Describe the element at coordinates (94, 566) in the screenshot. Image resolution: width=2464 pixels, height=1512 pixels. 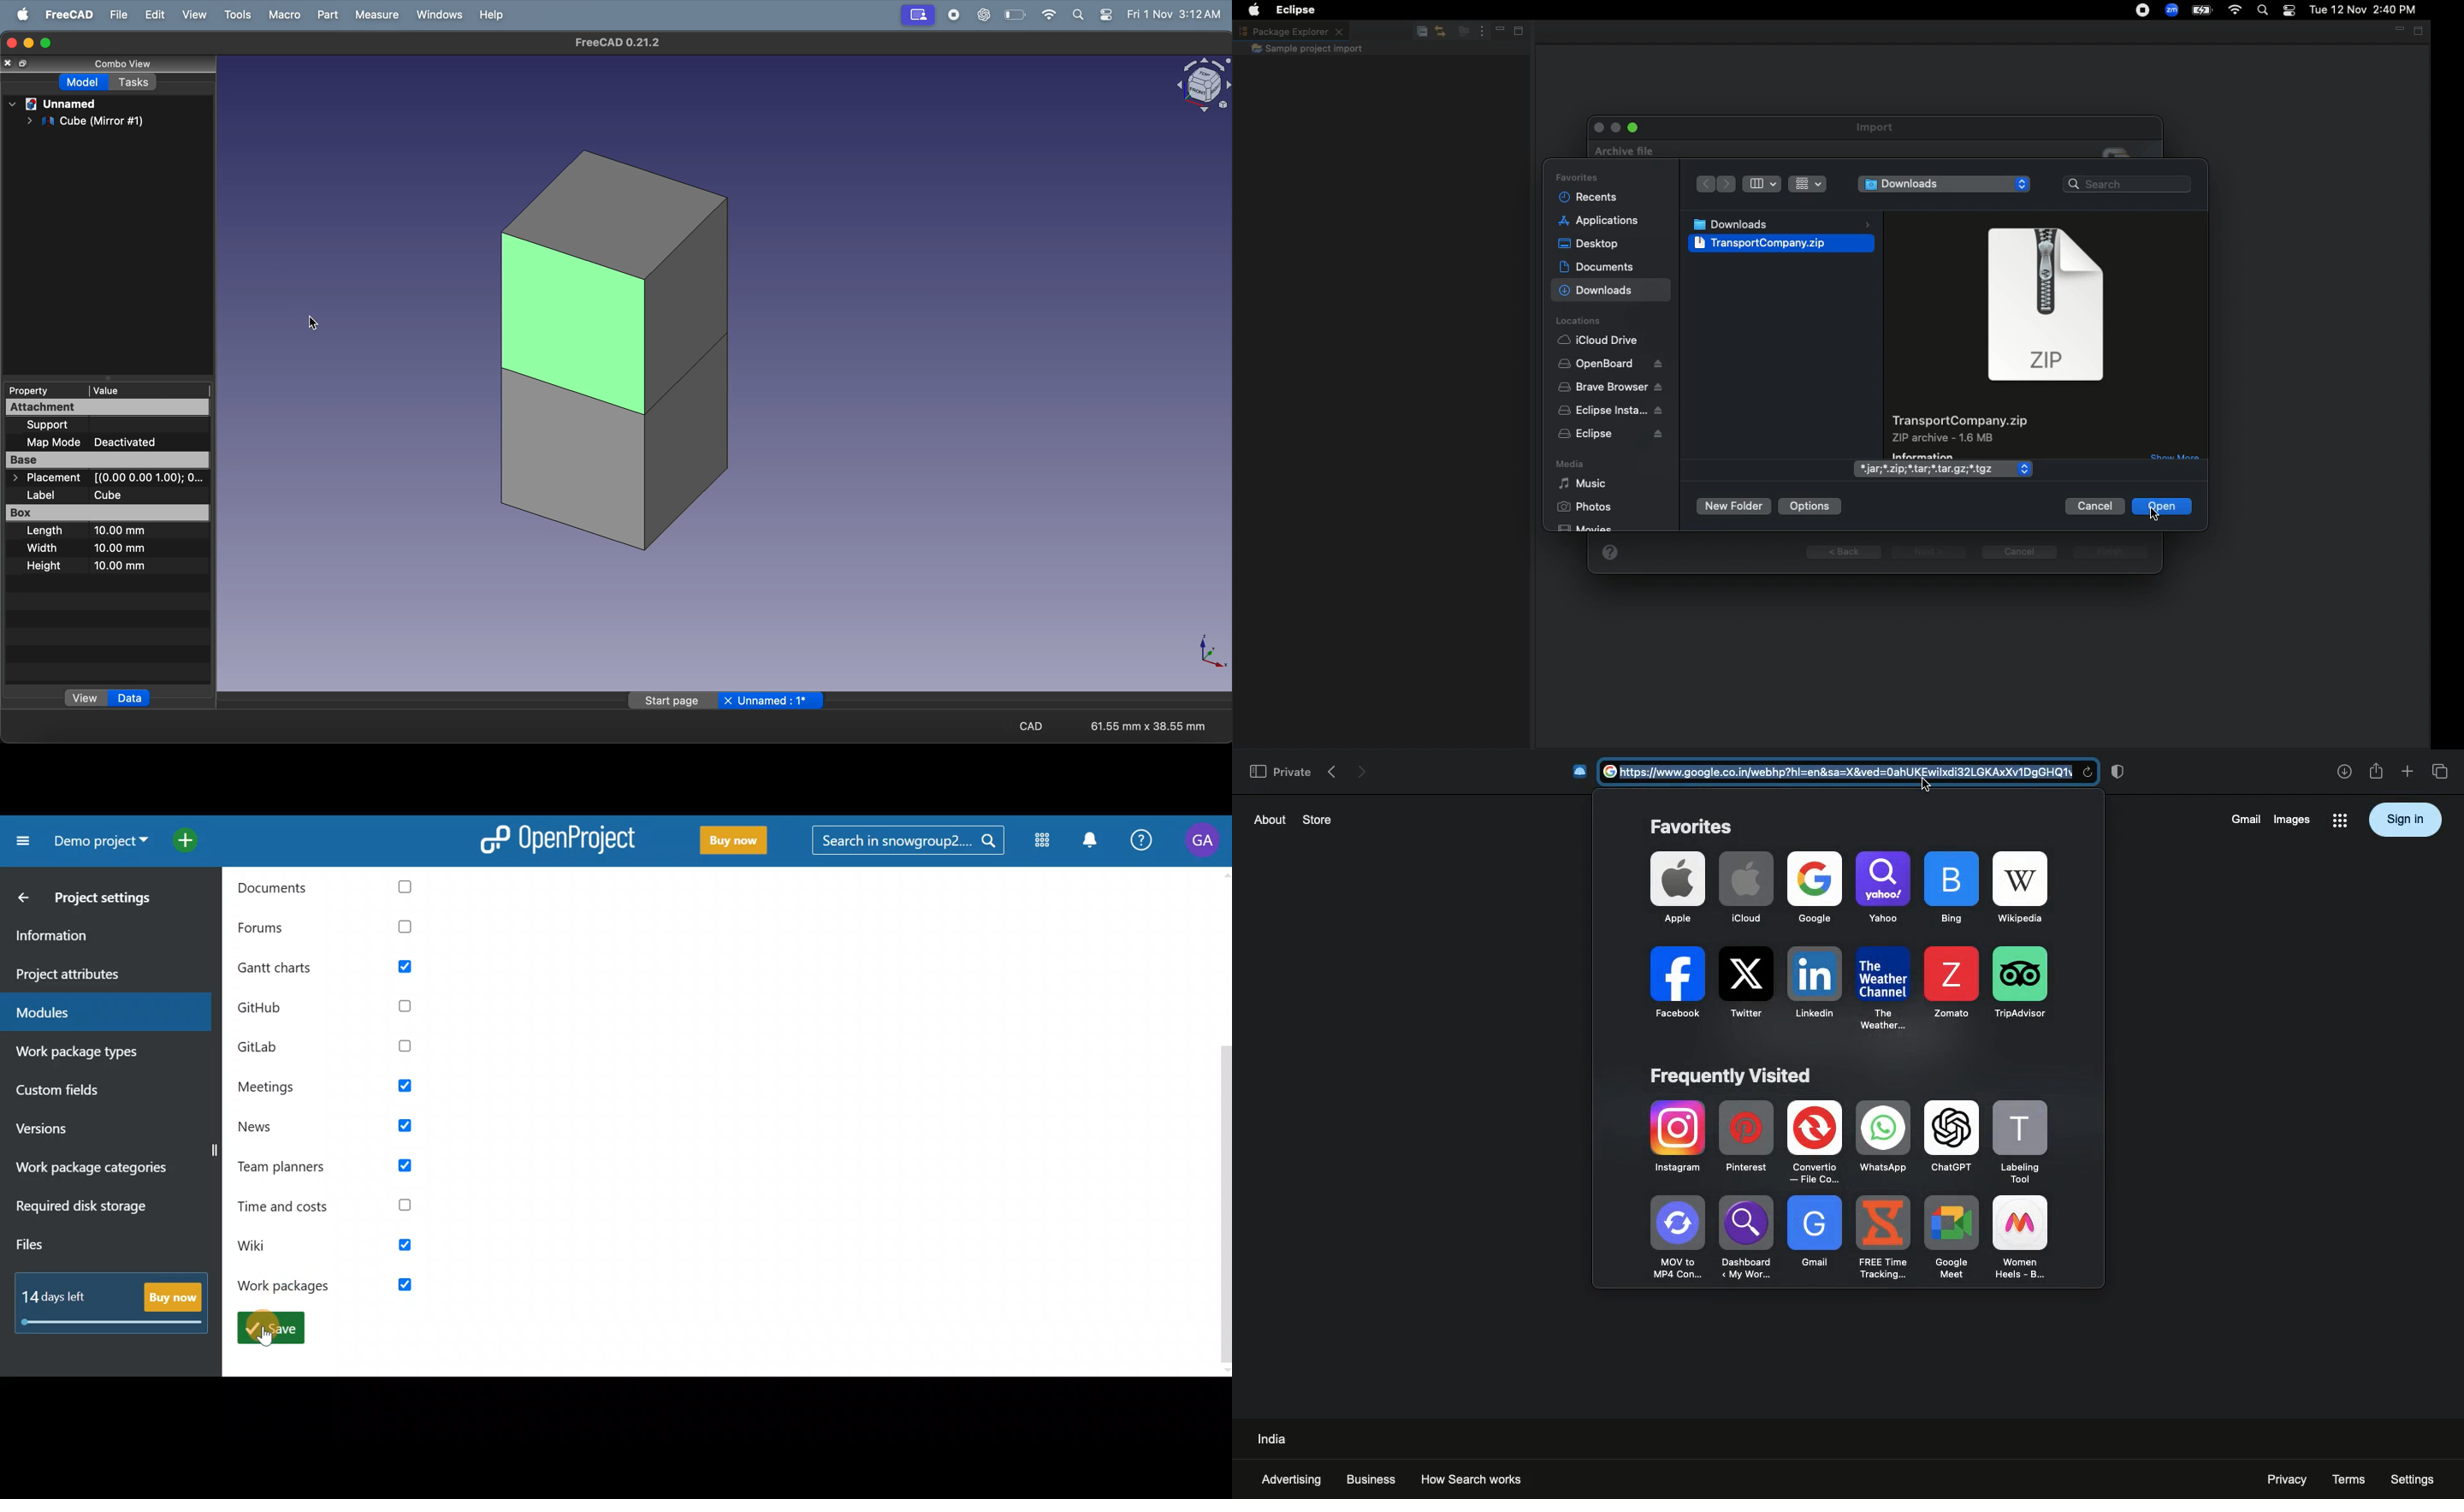
I see `Height      10.00 mm` at that location.